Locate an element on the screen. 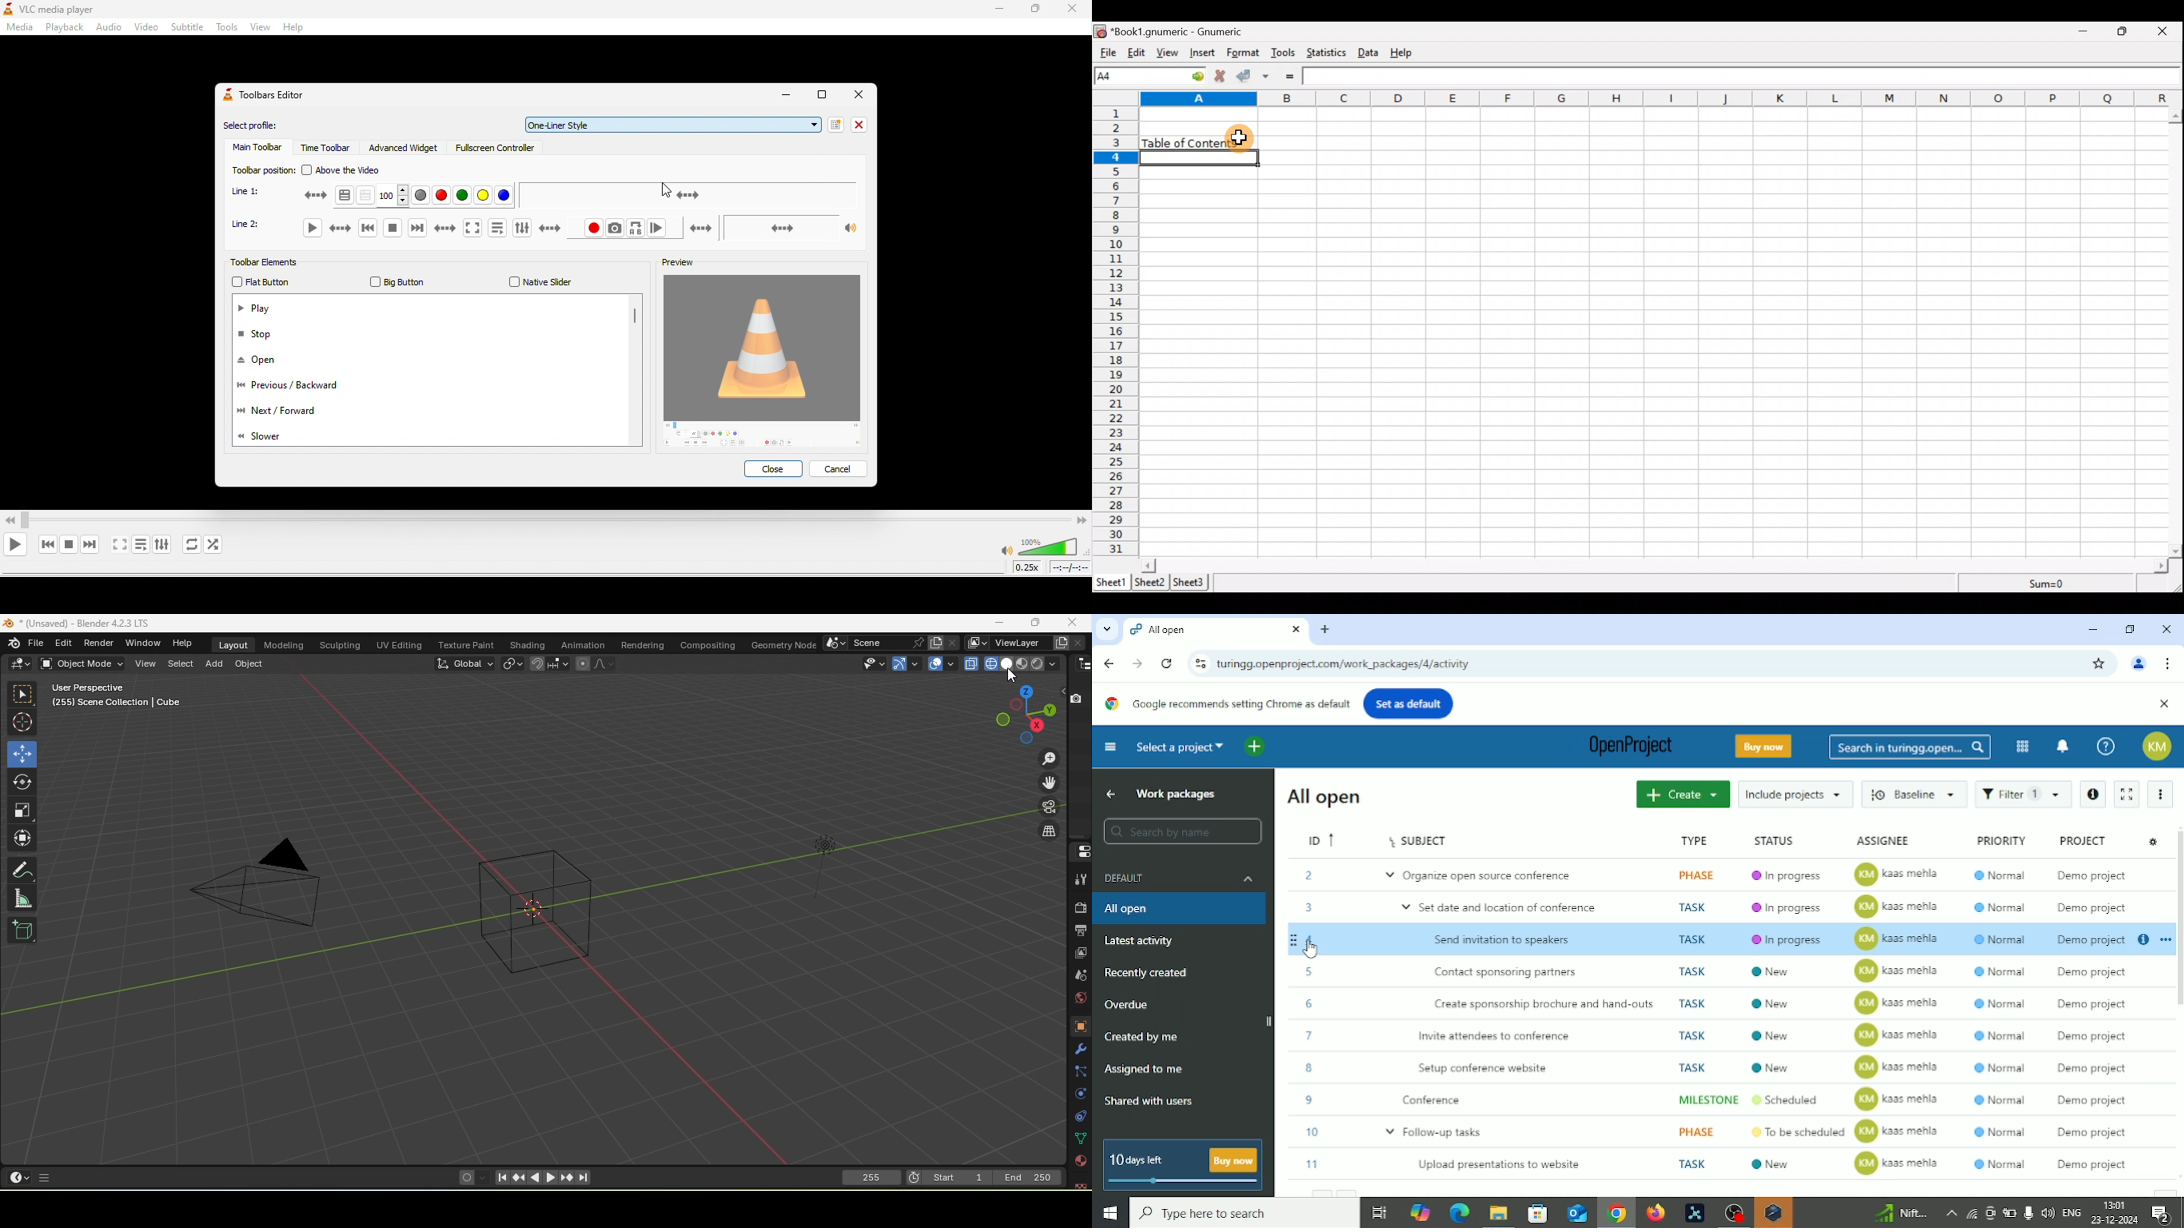 This screenshot has height=1232, width=2184. Latest activity is located at coordinates (1140, 941).